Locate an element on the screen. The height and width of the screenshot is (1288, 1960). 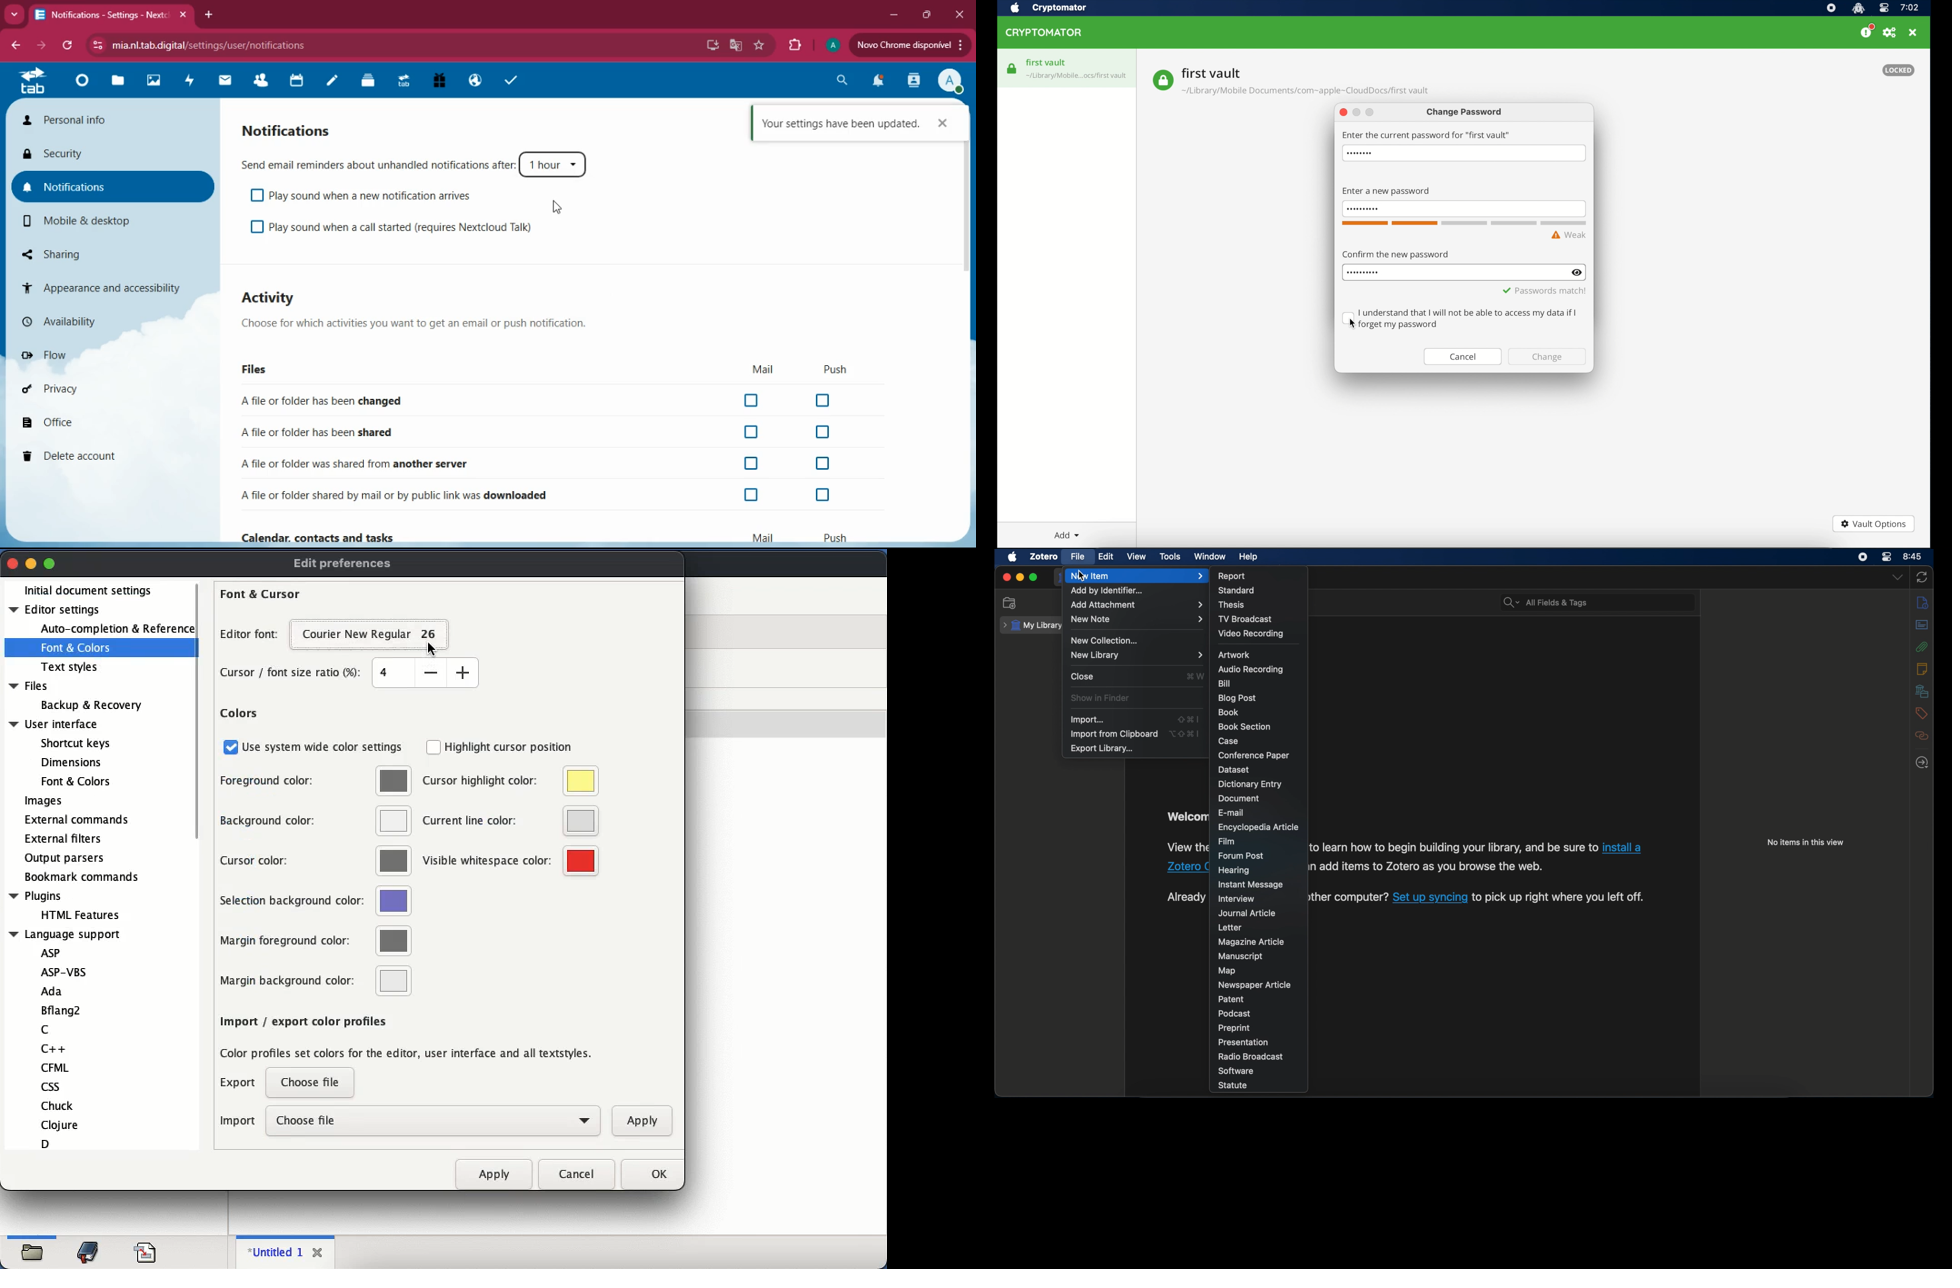
video recording is located at coordinates (1250, 633).